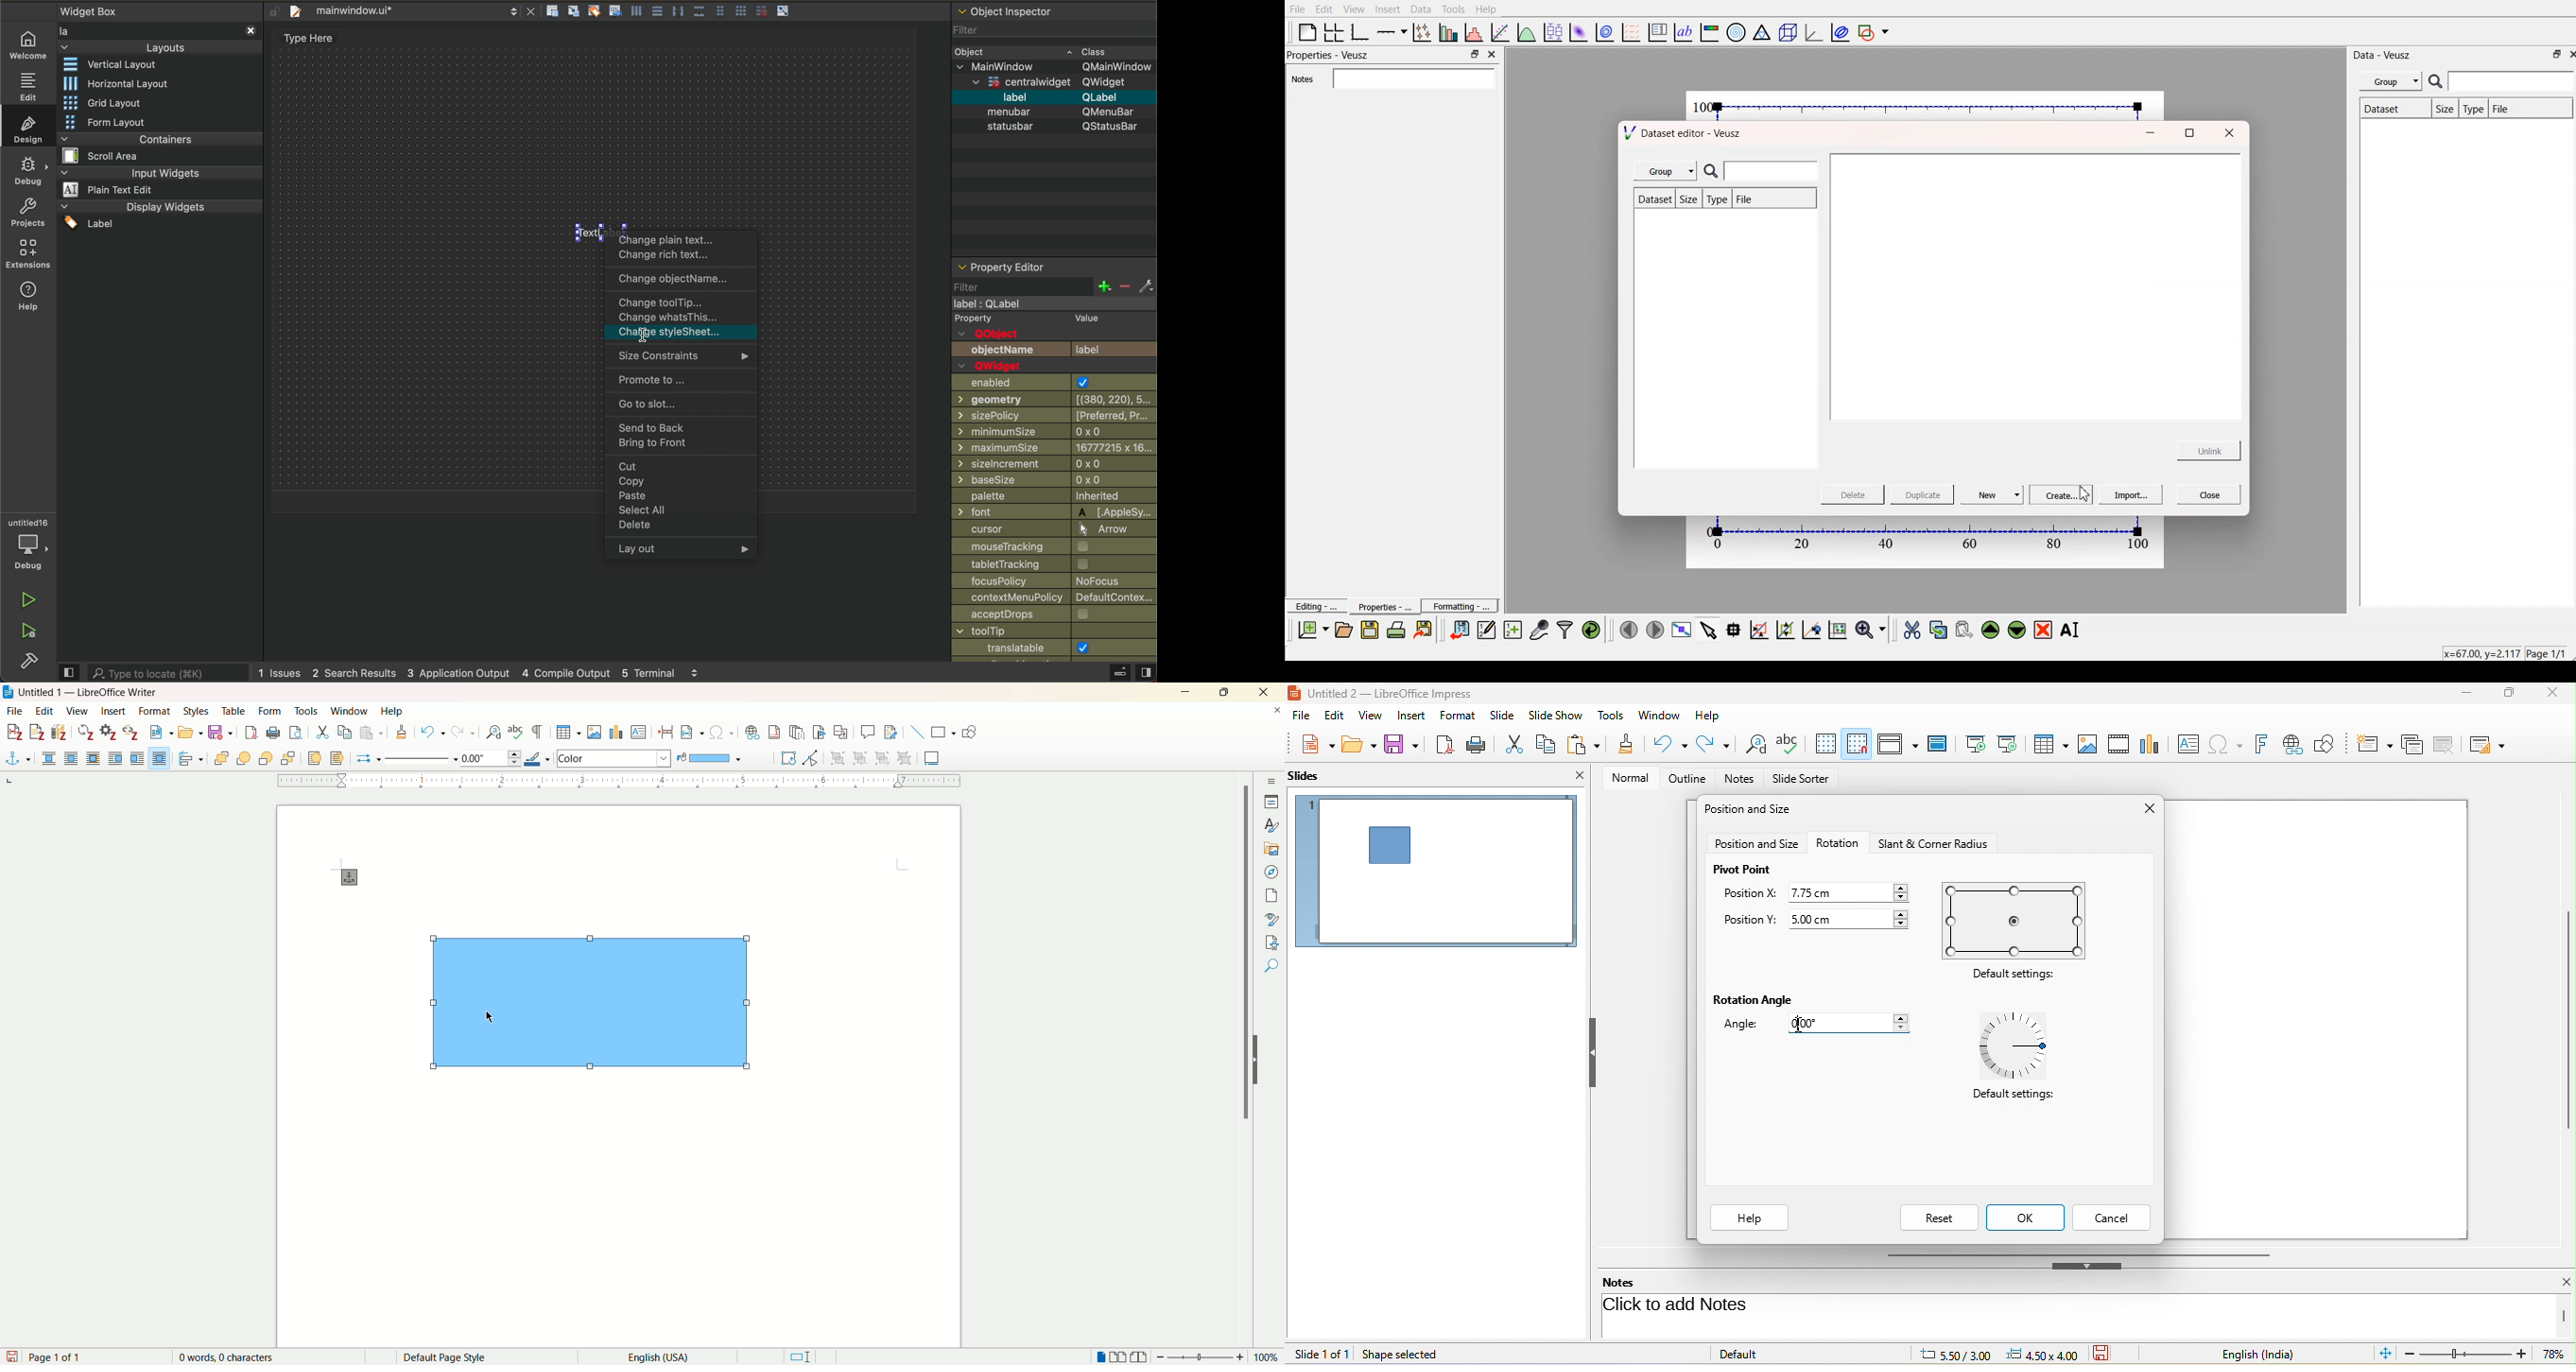 Image resolution: width=2576 pixels, height=1372 pixels. What do you see at coordinates (620, 780) in the screenshot?
I see `ruler` at bounding box center [620, 780].